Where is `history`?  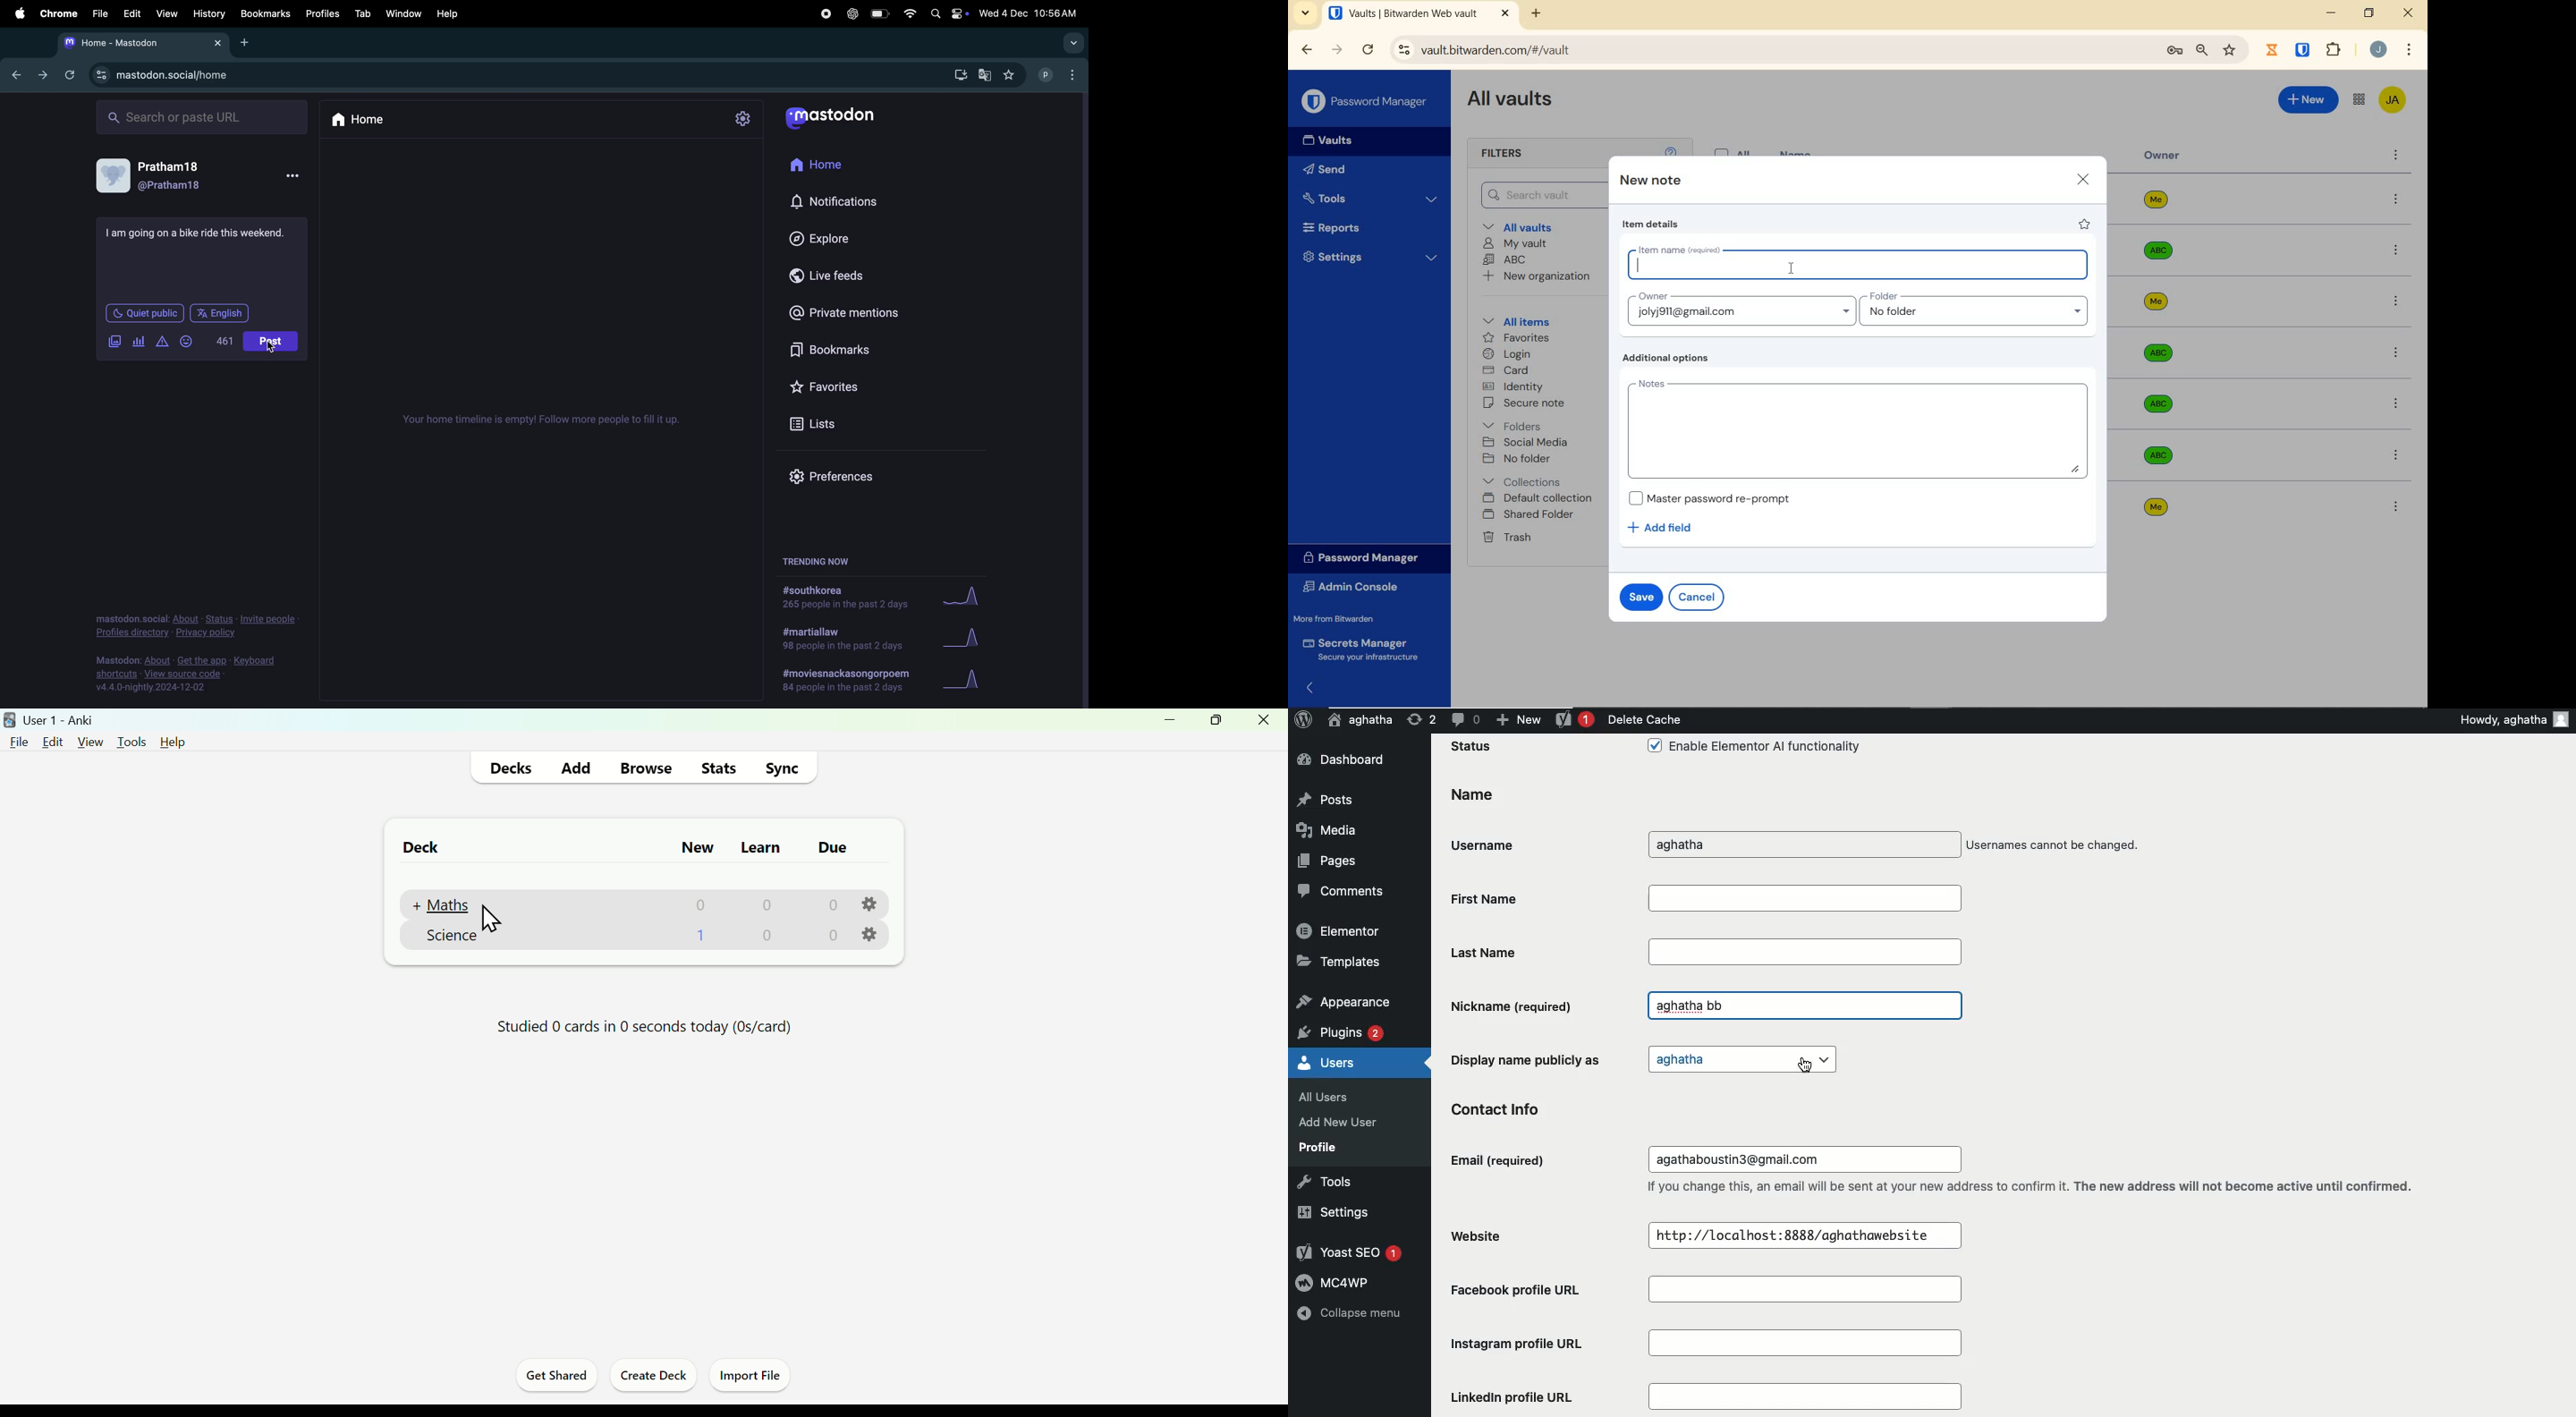
history is located at coordinates (209, 13).